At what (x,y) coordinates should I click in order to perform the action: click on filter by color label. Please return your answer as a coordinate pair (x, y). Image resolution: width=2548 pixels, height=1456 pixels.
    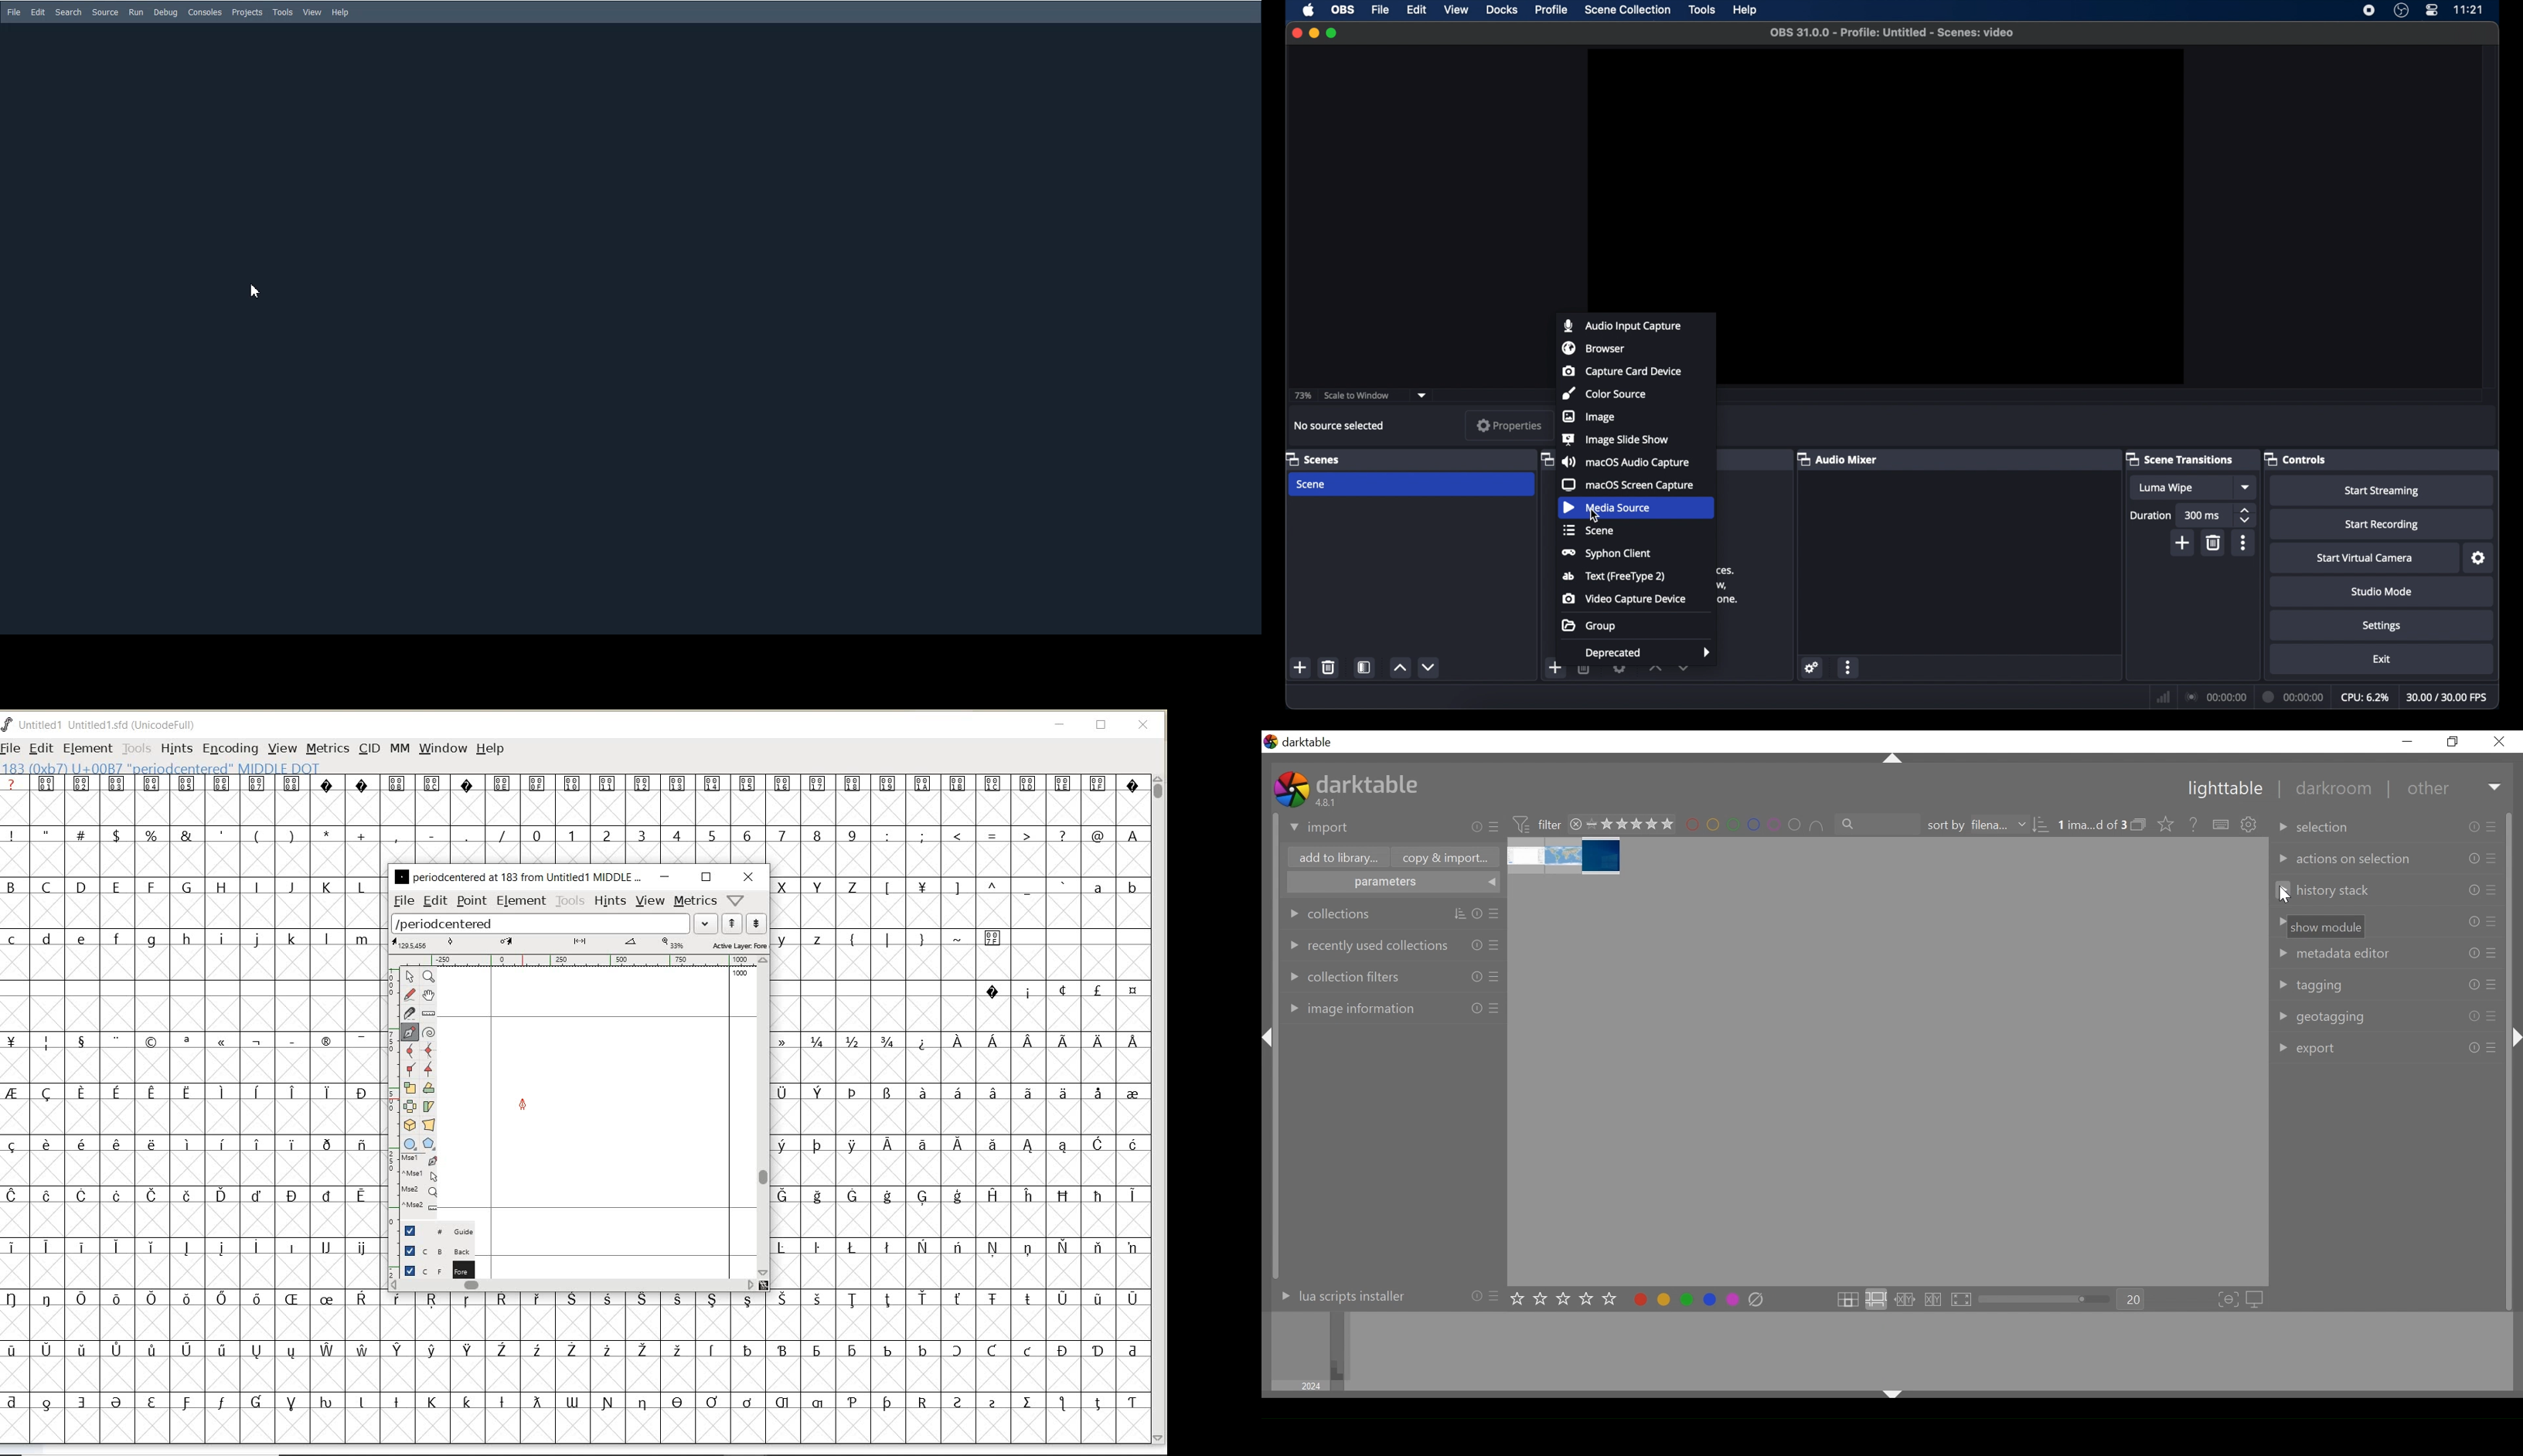
    Looking at the image, I should click on (1756, 826).